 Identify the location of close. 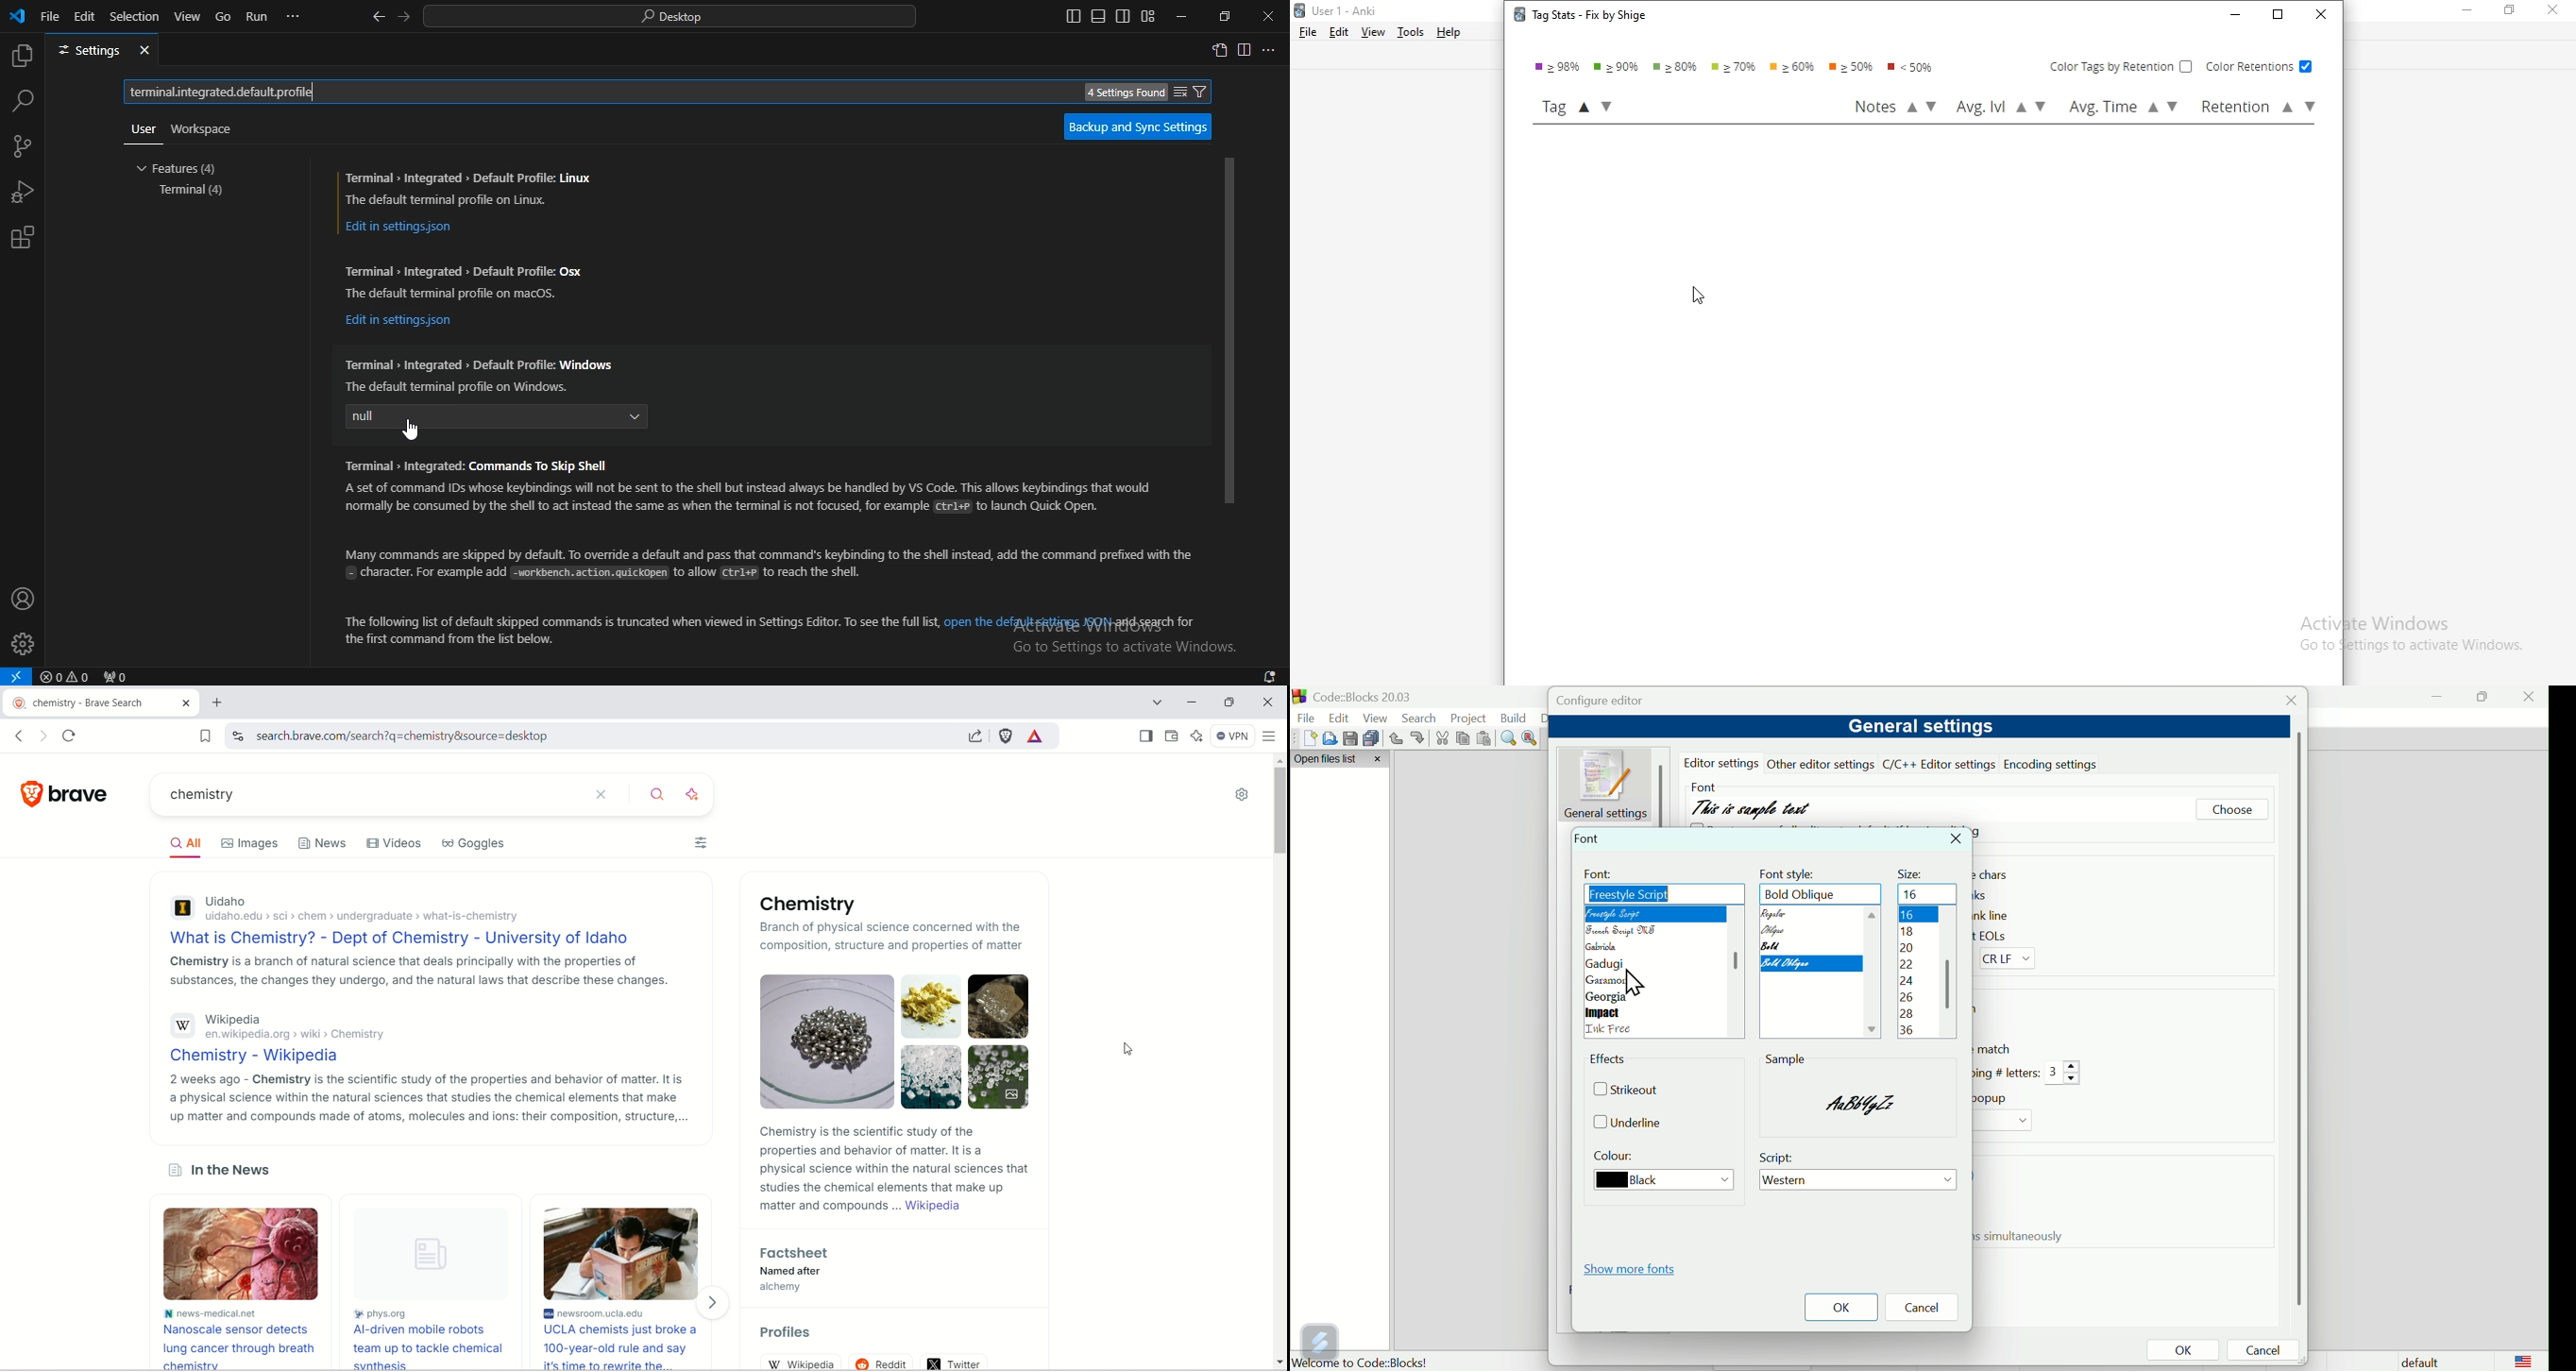
(604, 795).